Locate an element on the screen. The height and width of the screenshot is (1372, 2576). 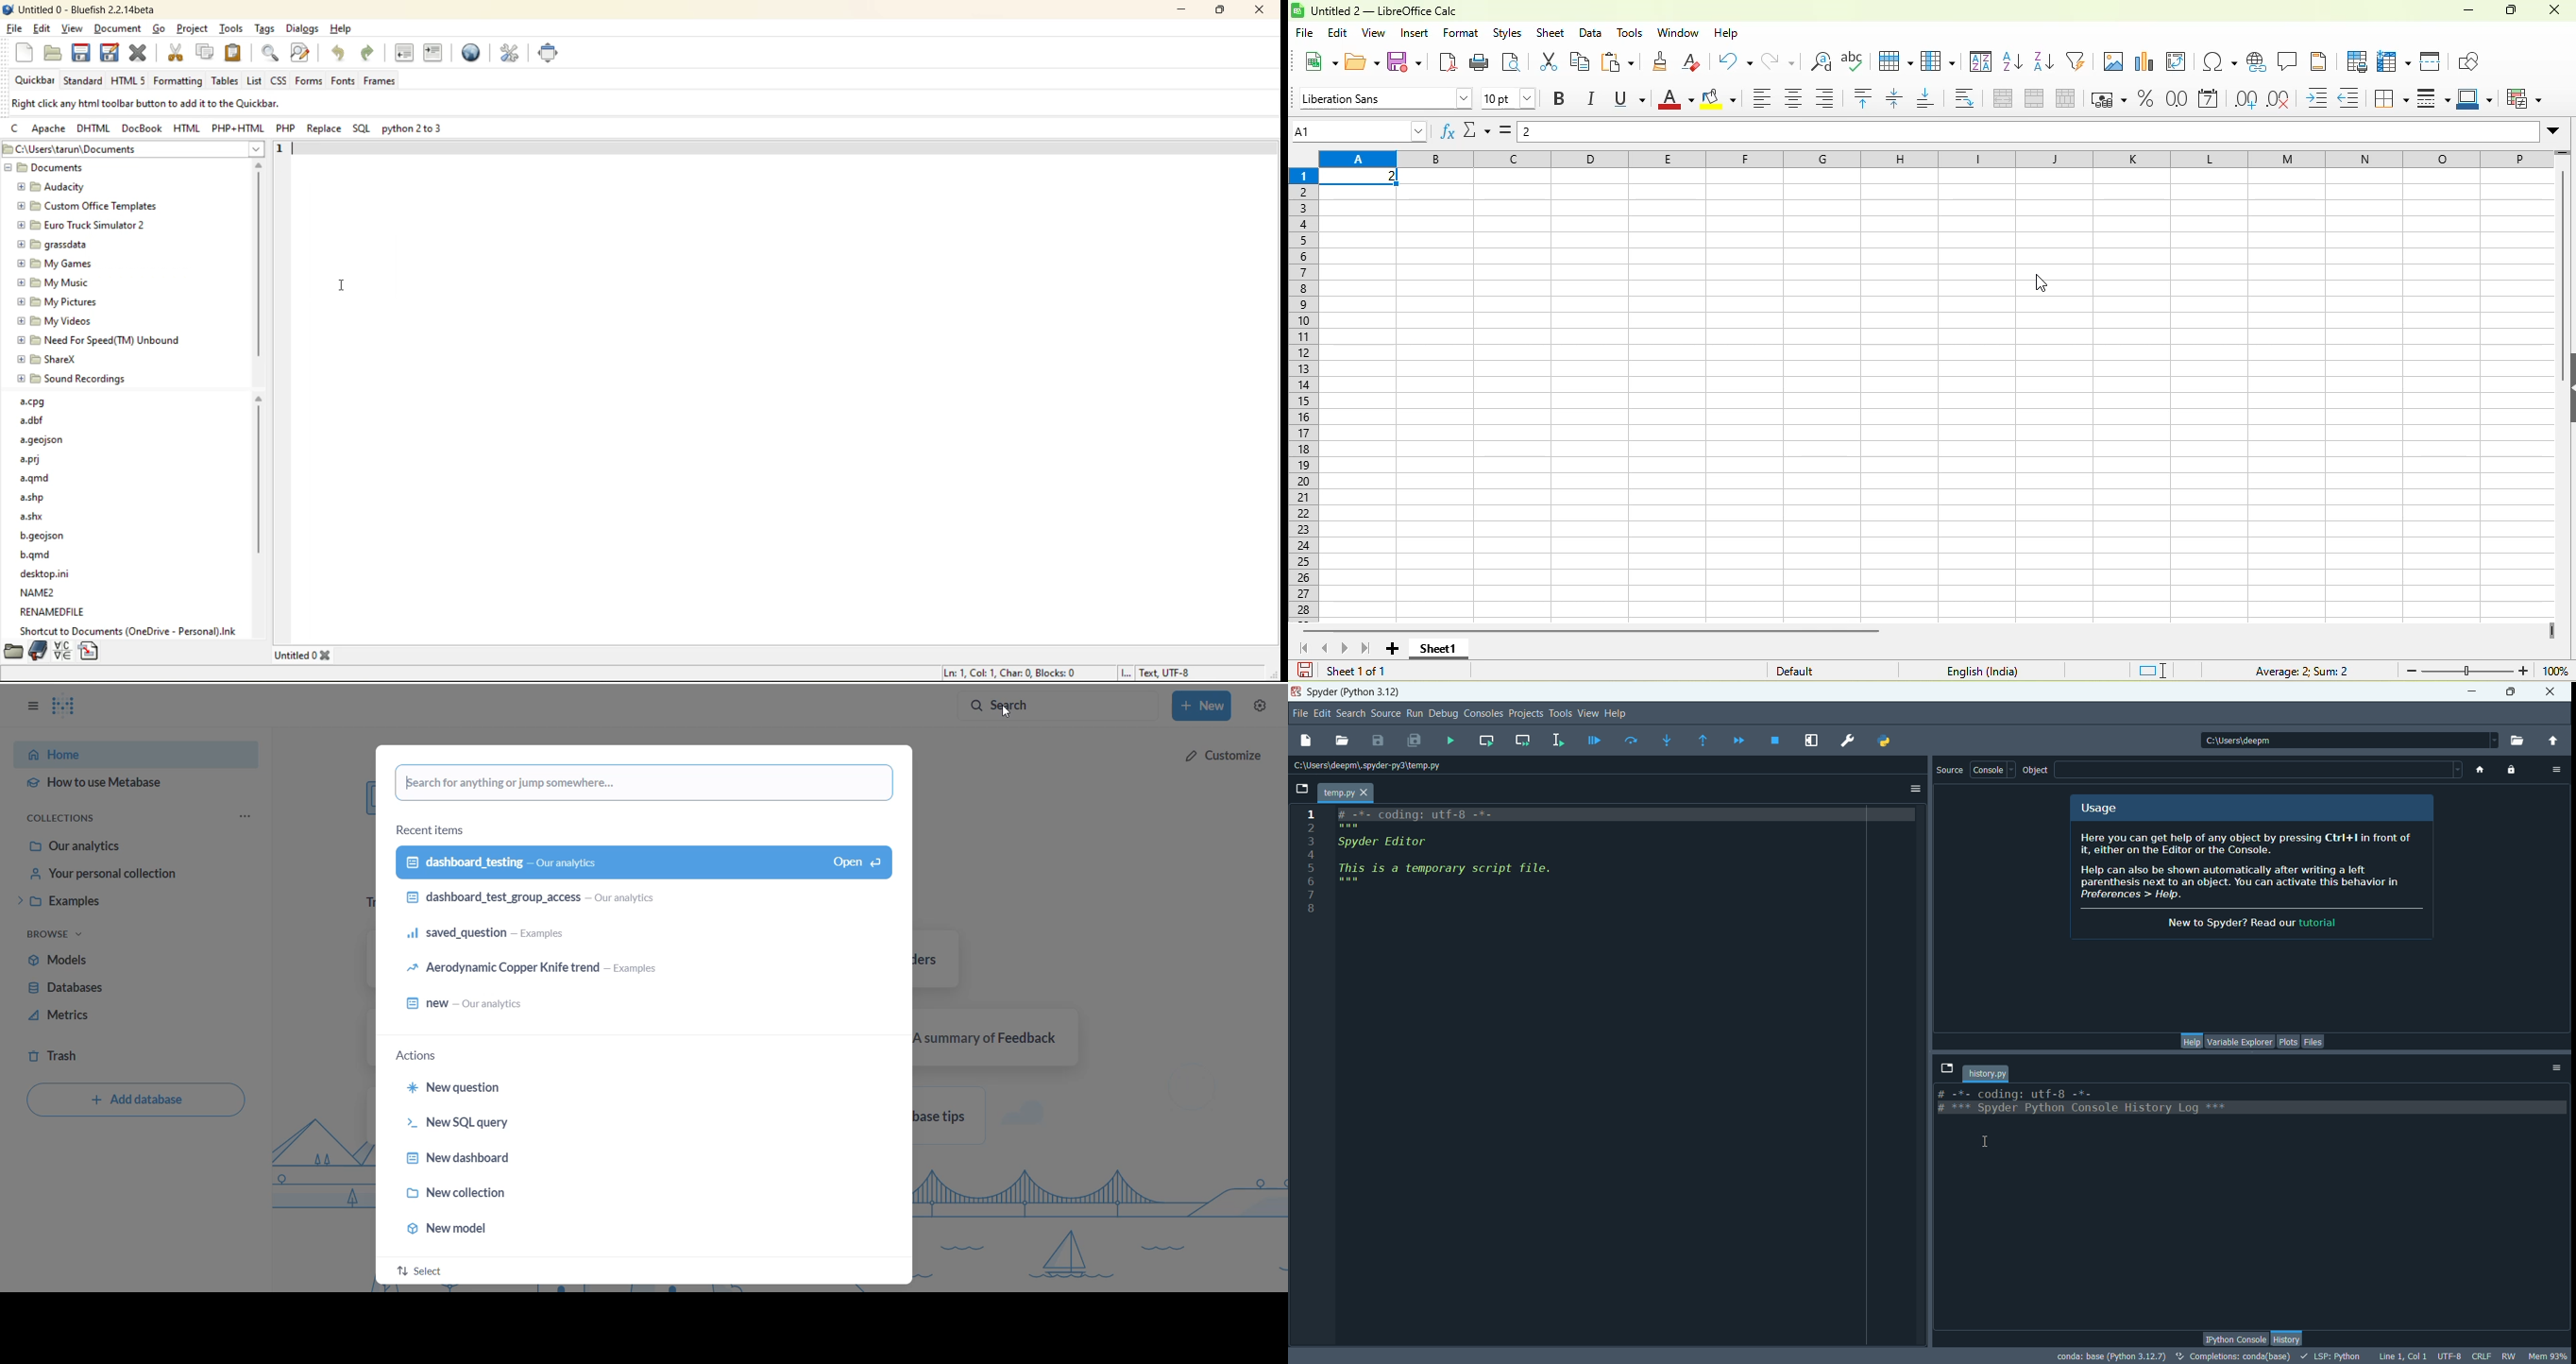
tags is located at coordinates (266, 27).